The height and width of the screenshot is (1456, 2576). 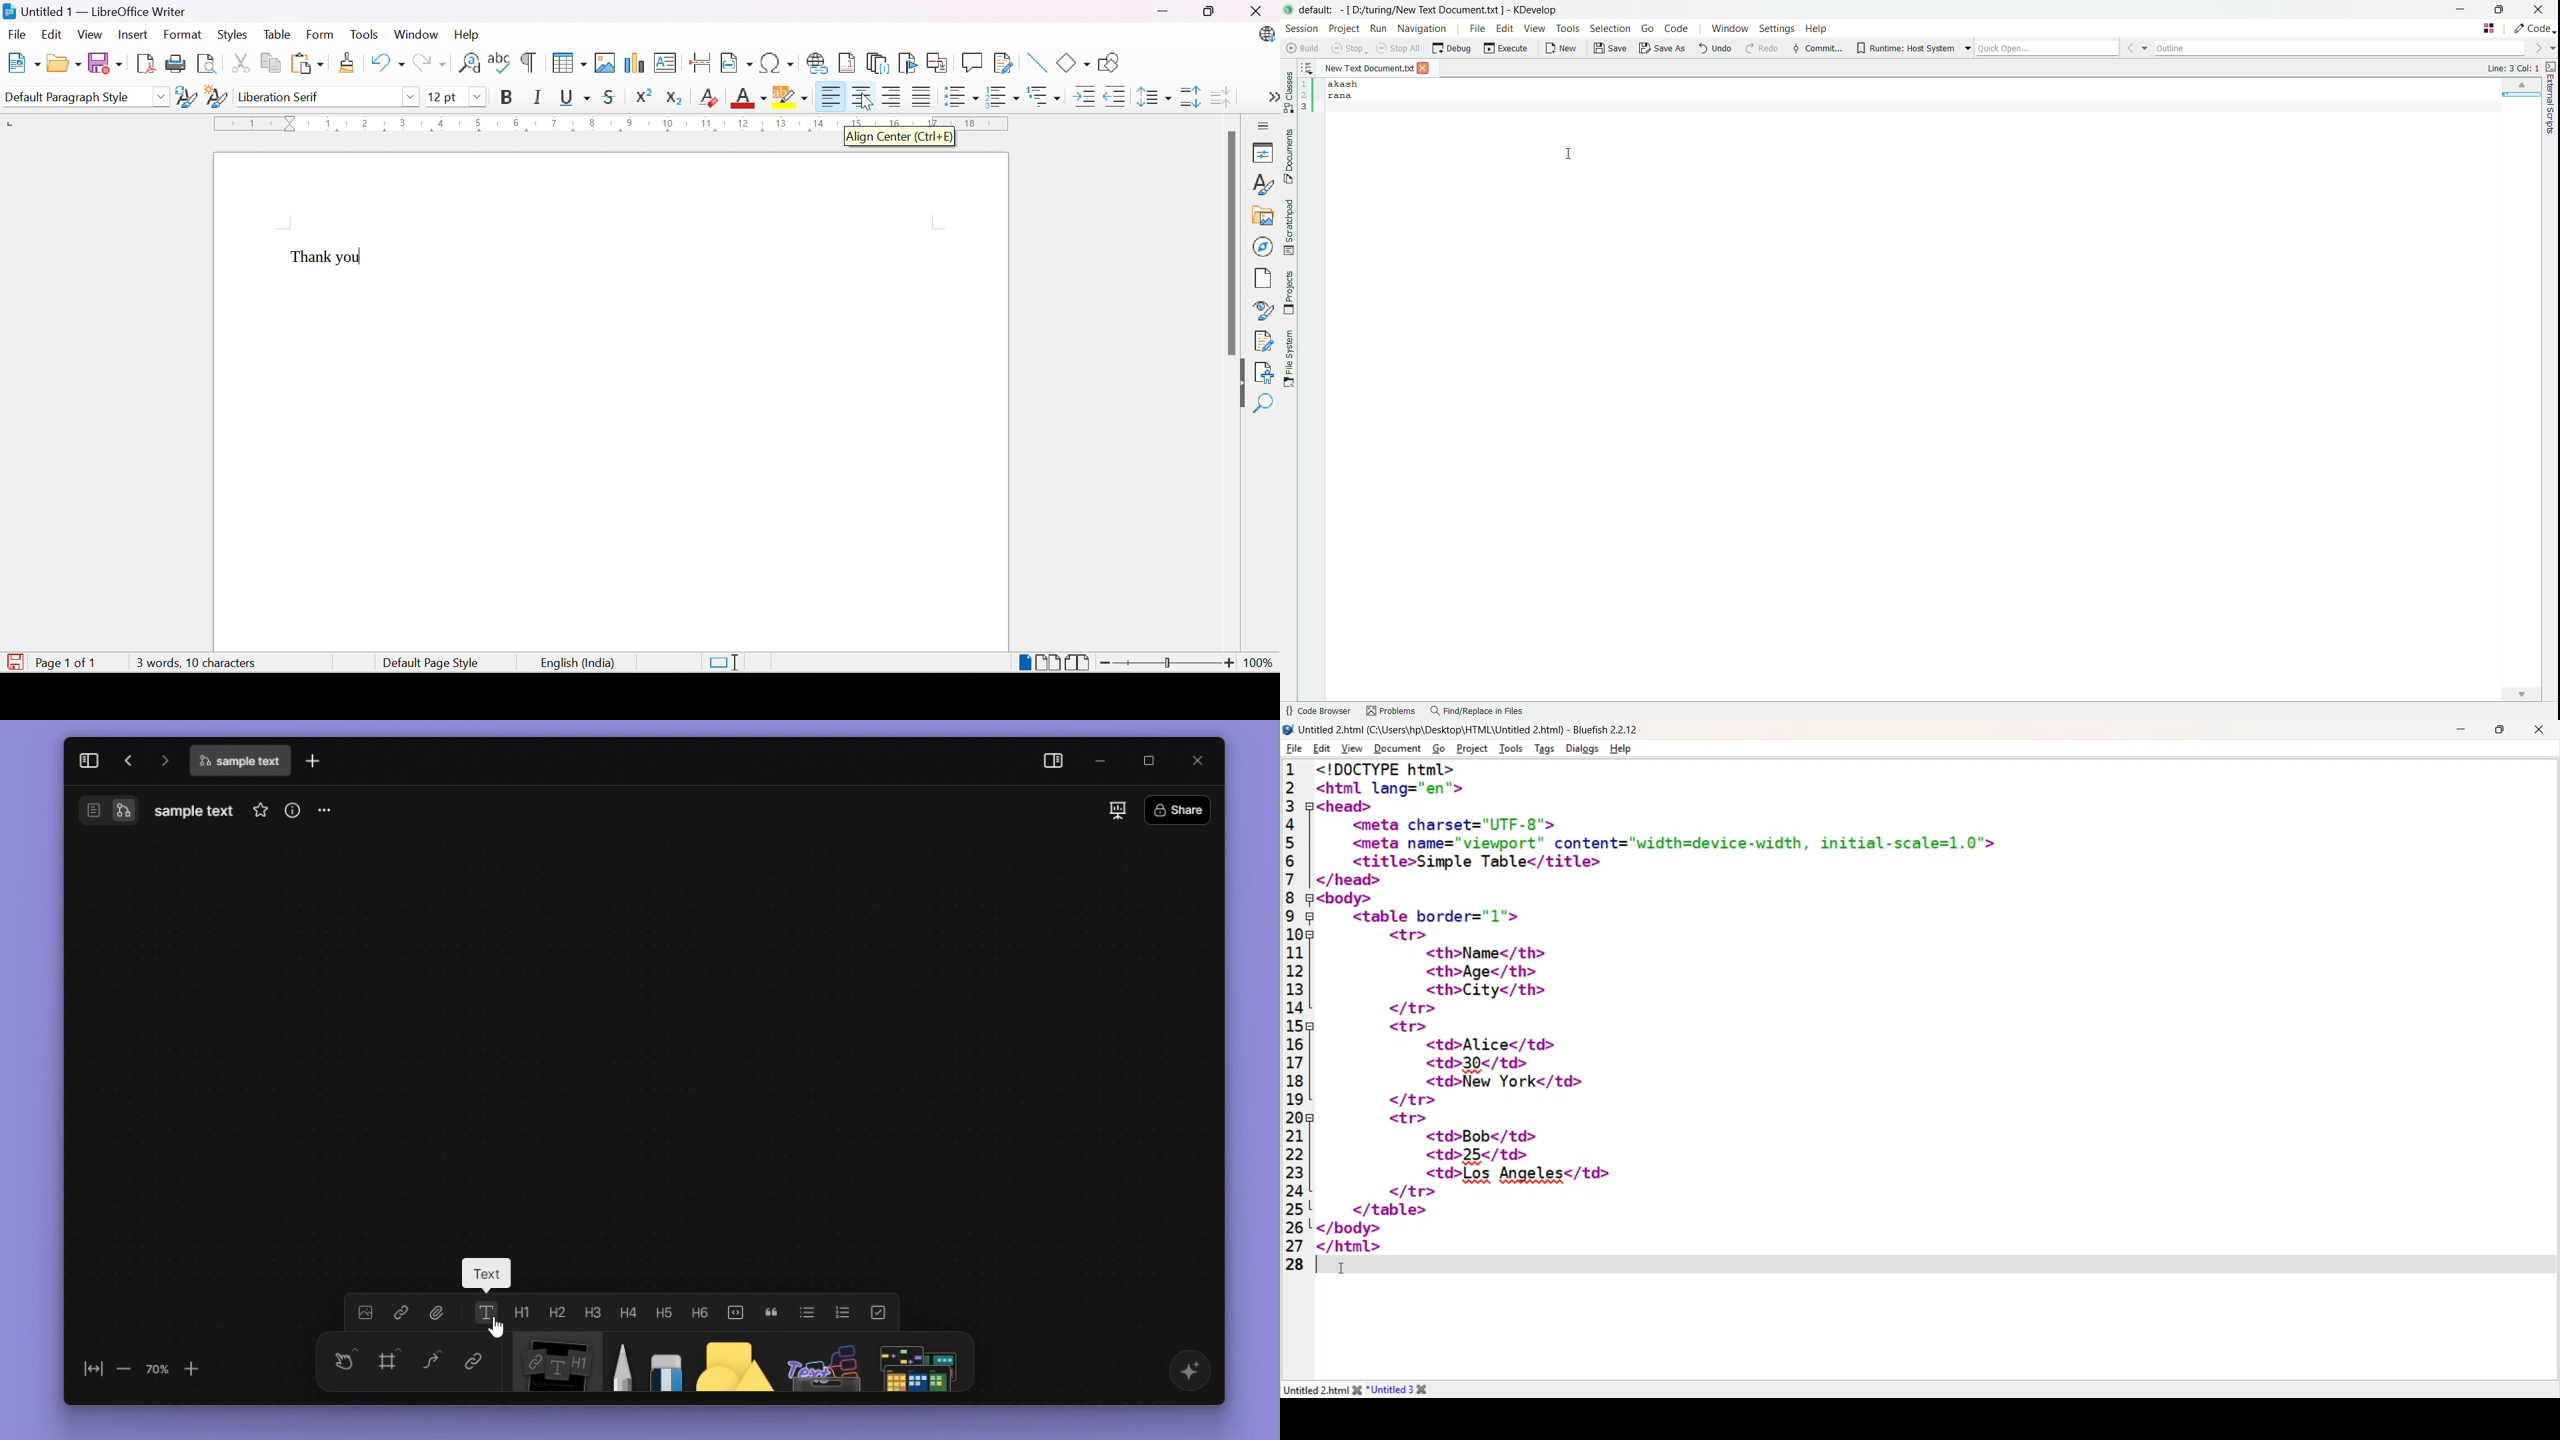 I want to click on save, so click(x=1609, y=49).